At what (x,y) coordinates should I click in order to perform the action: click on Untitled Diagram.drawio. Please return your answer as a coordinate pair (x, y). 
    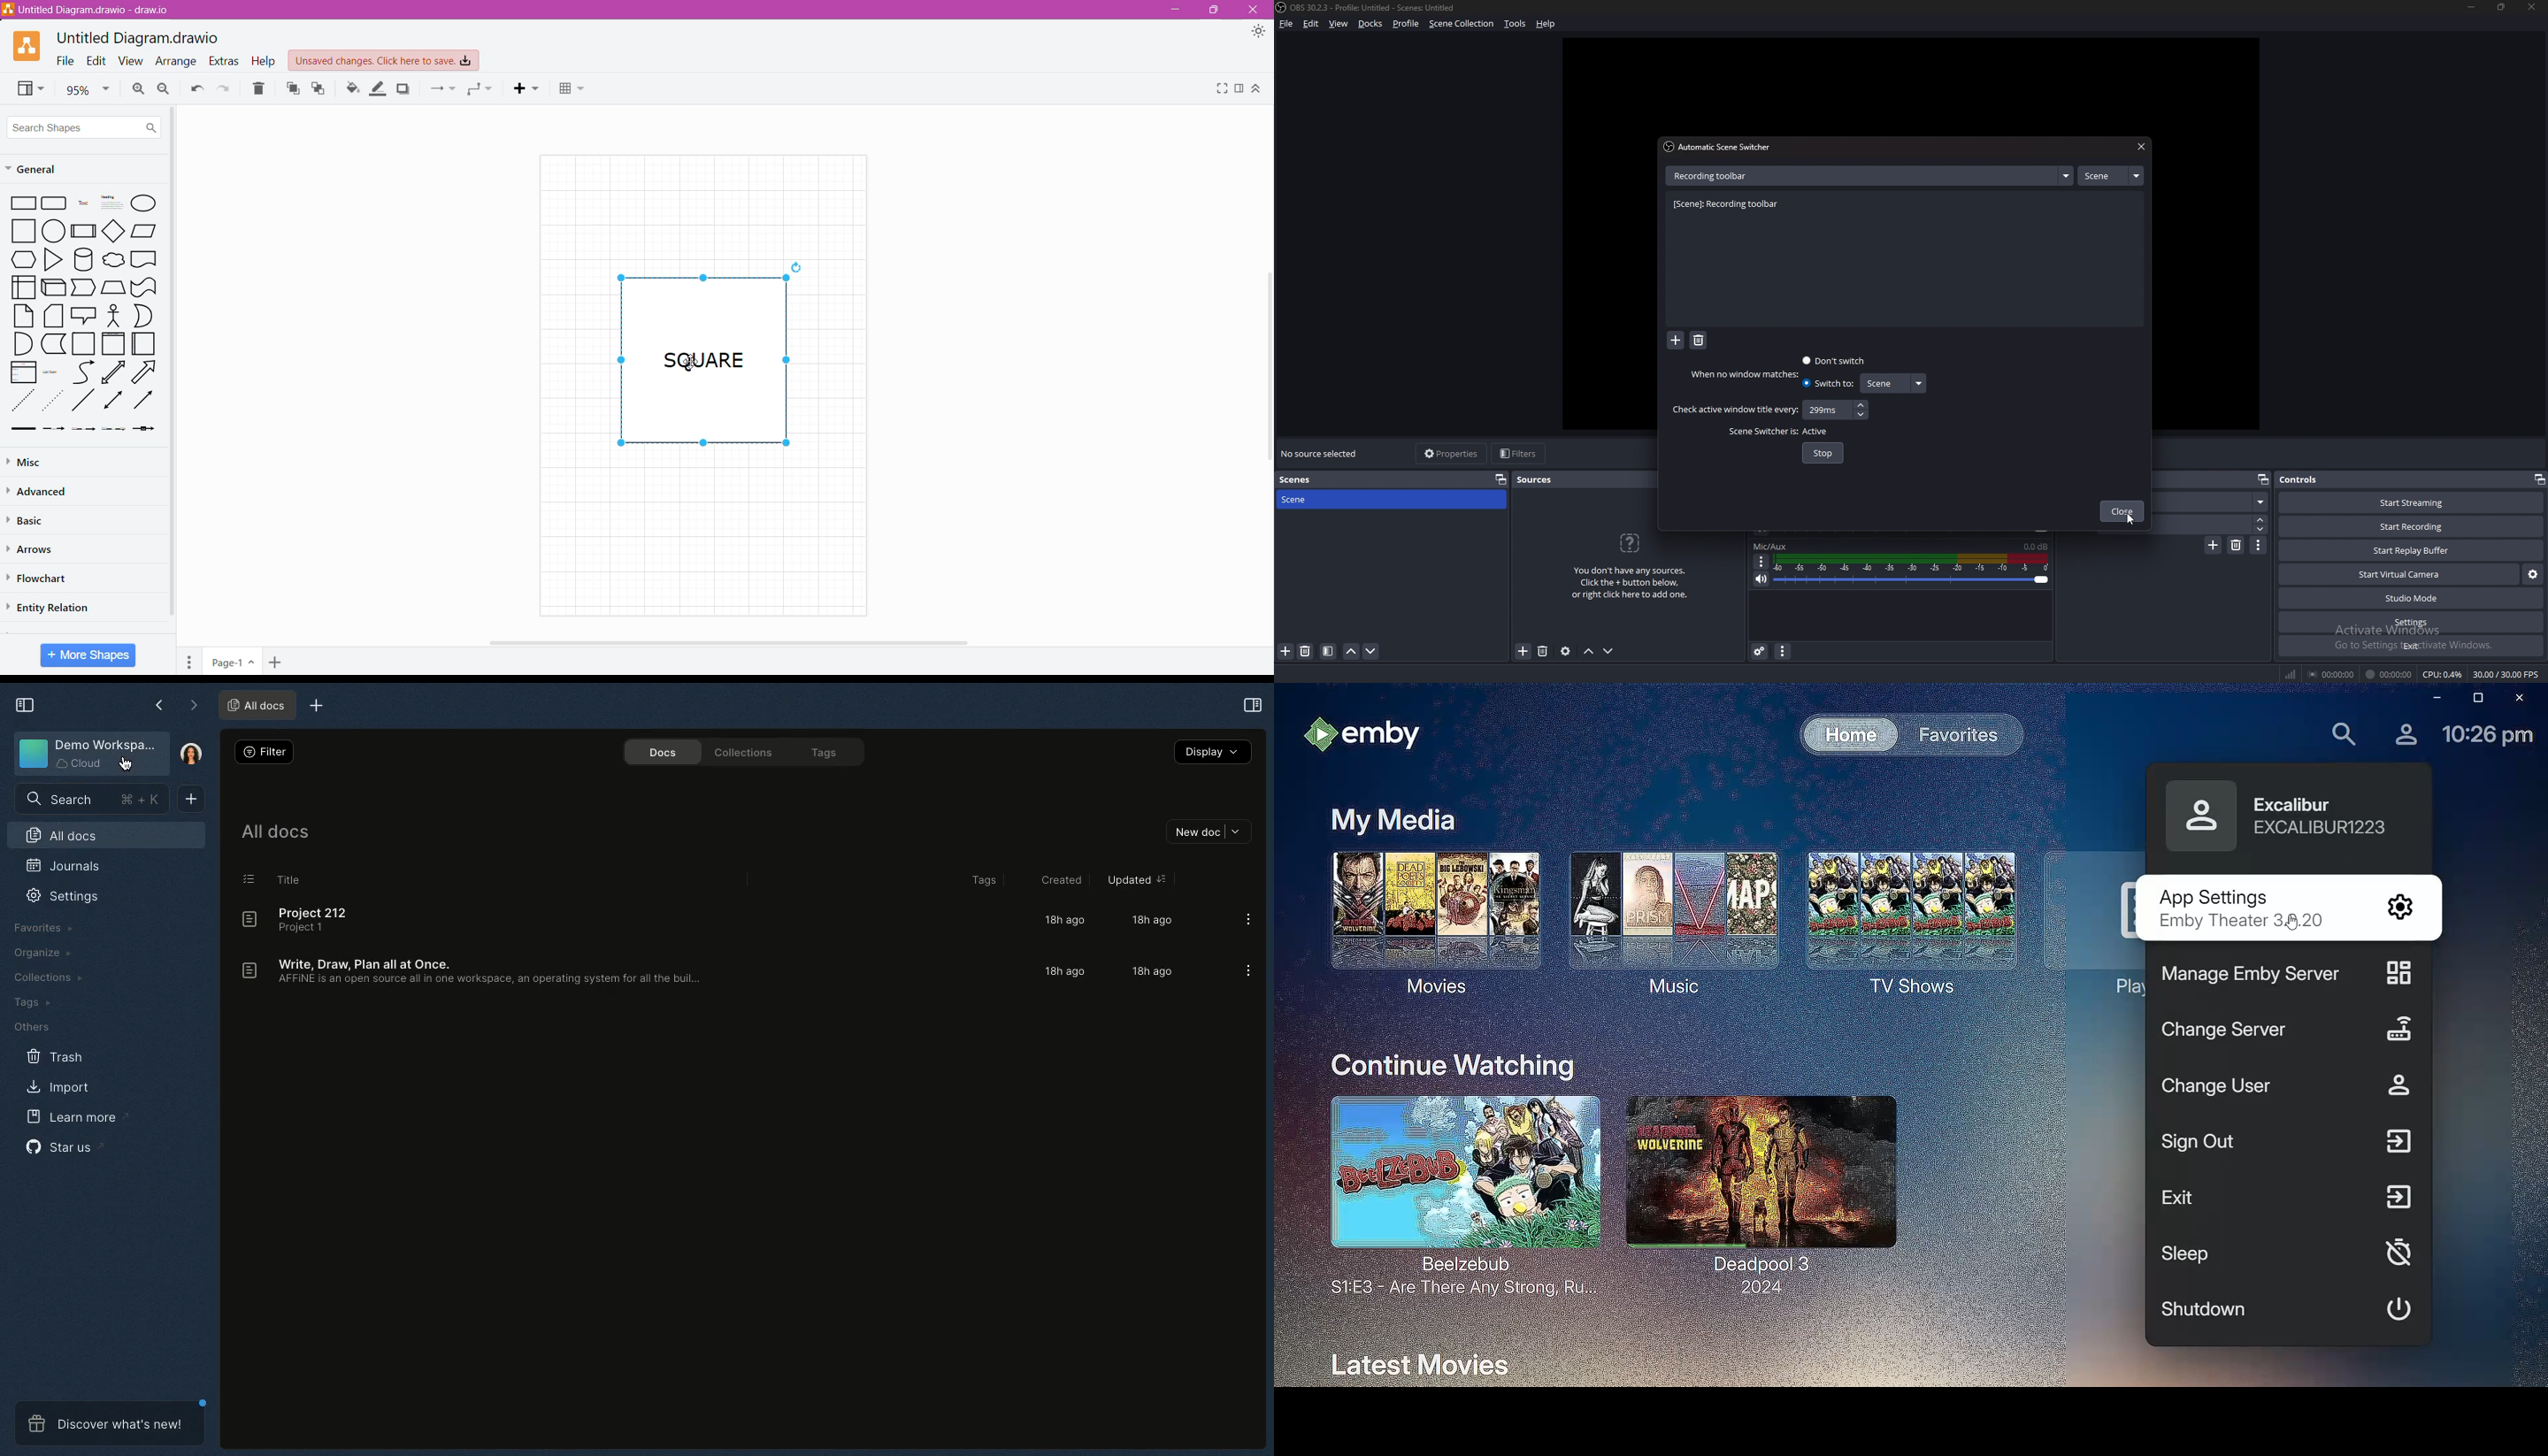
    Looking at the image, I should click on (138, 38).